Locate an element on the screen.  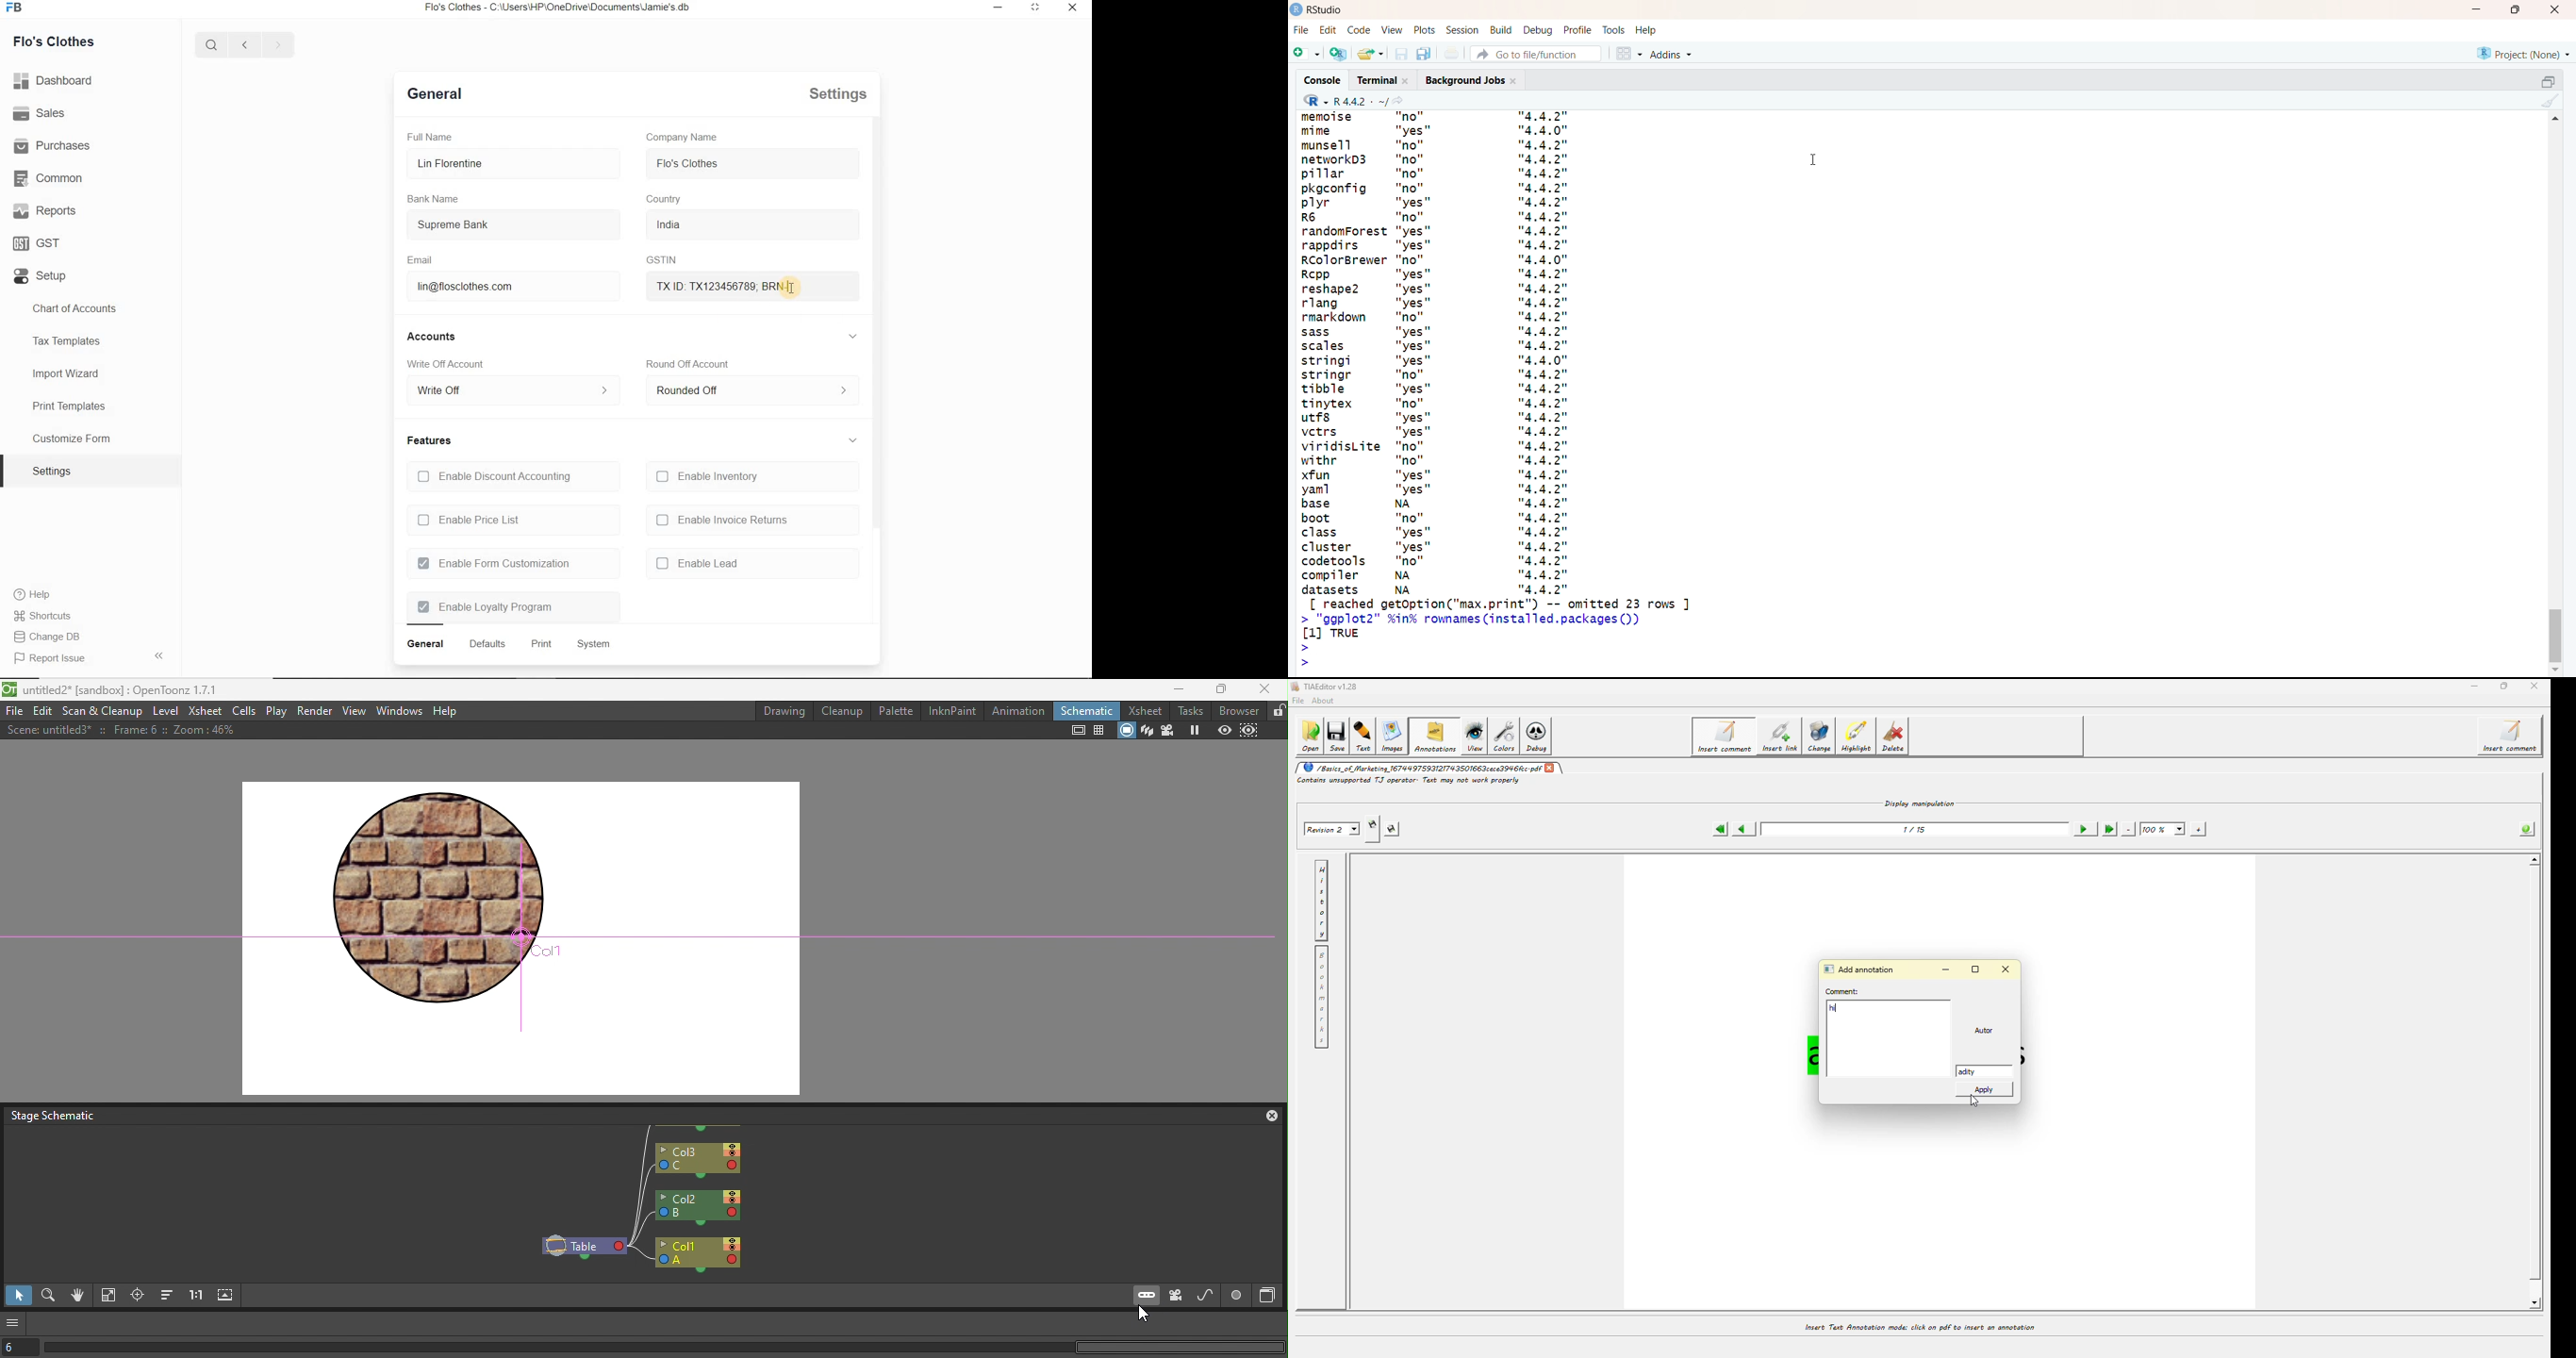
scrollbar is located at coordinates (2557, 397).